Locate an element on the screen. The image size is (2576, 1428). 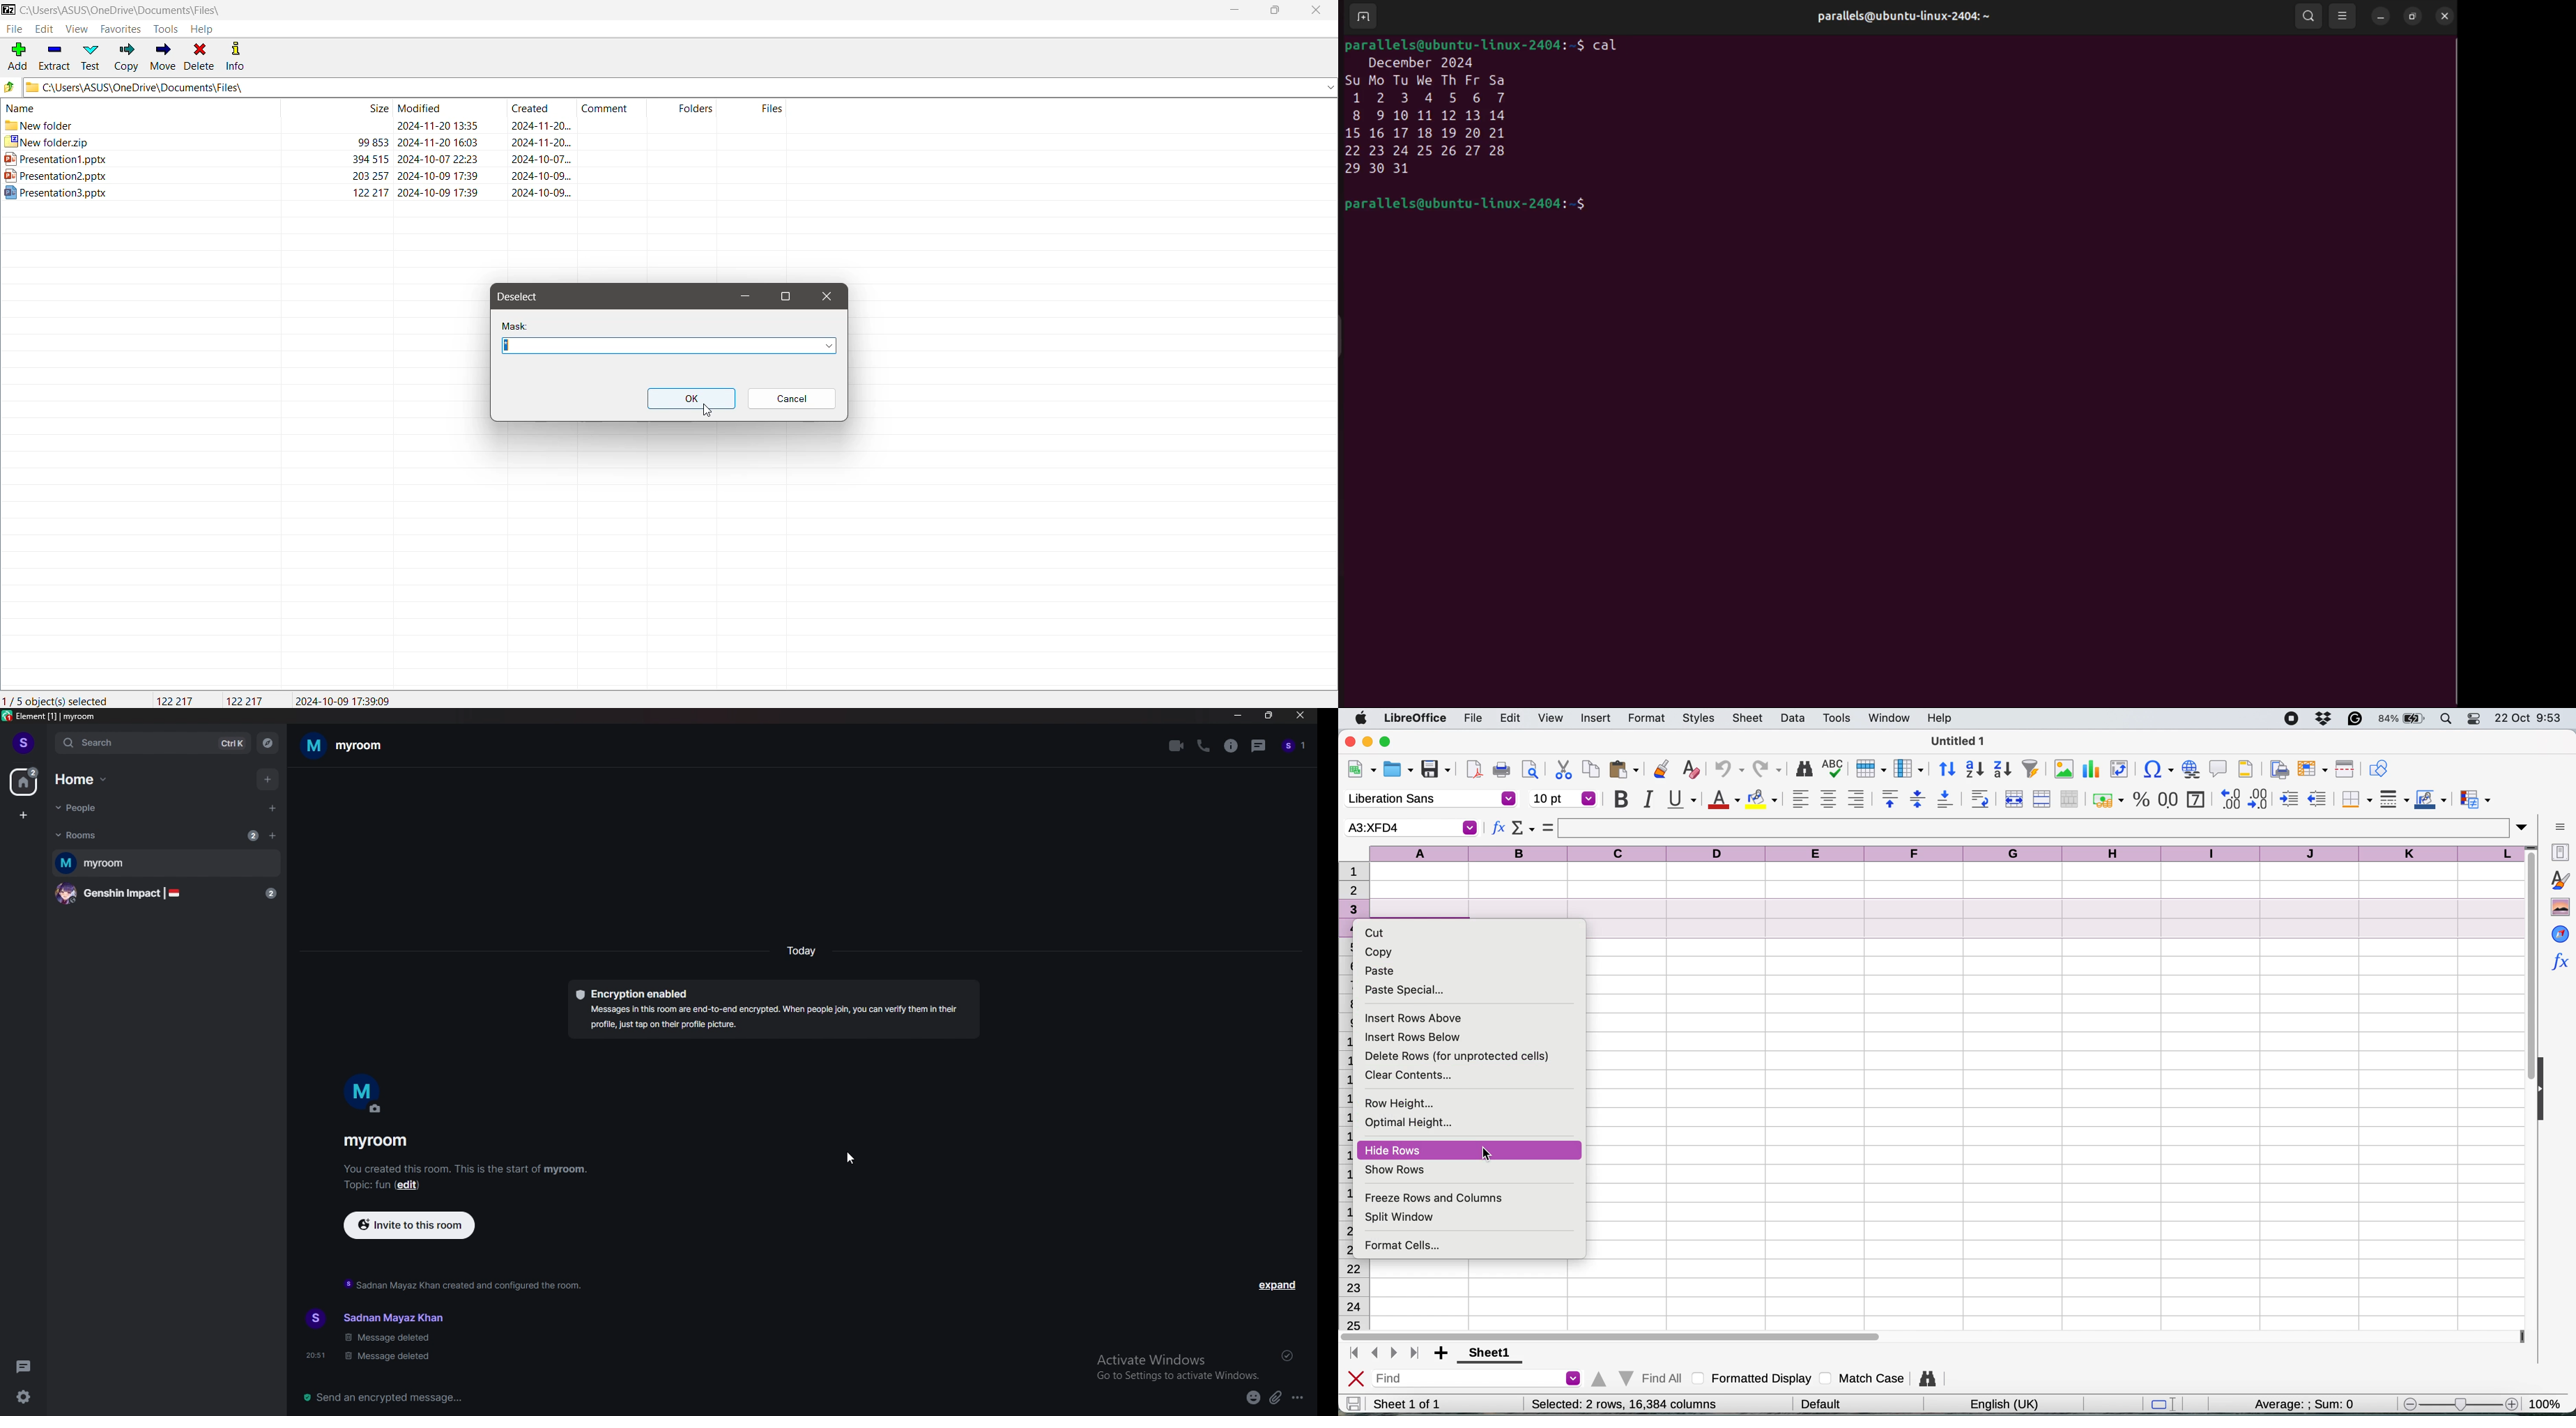
cursor is located at coordinates (850, 1158).